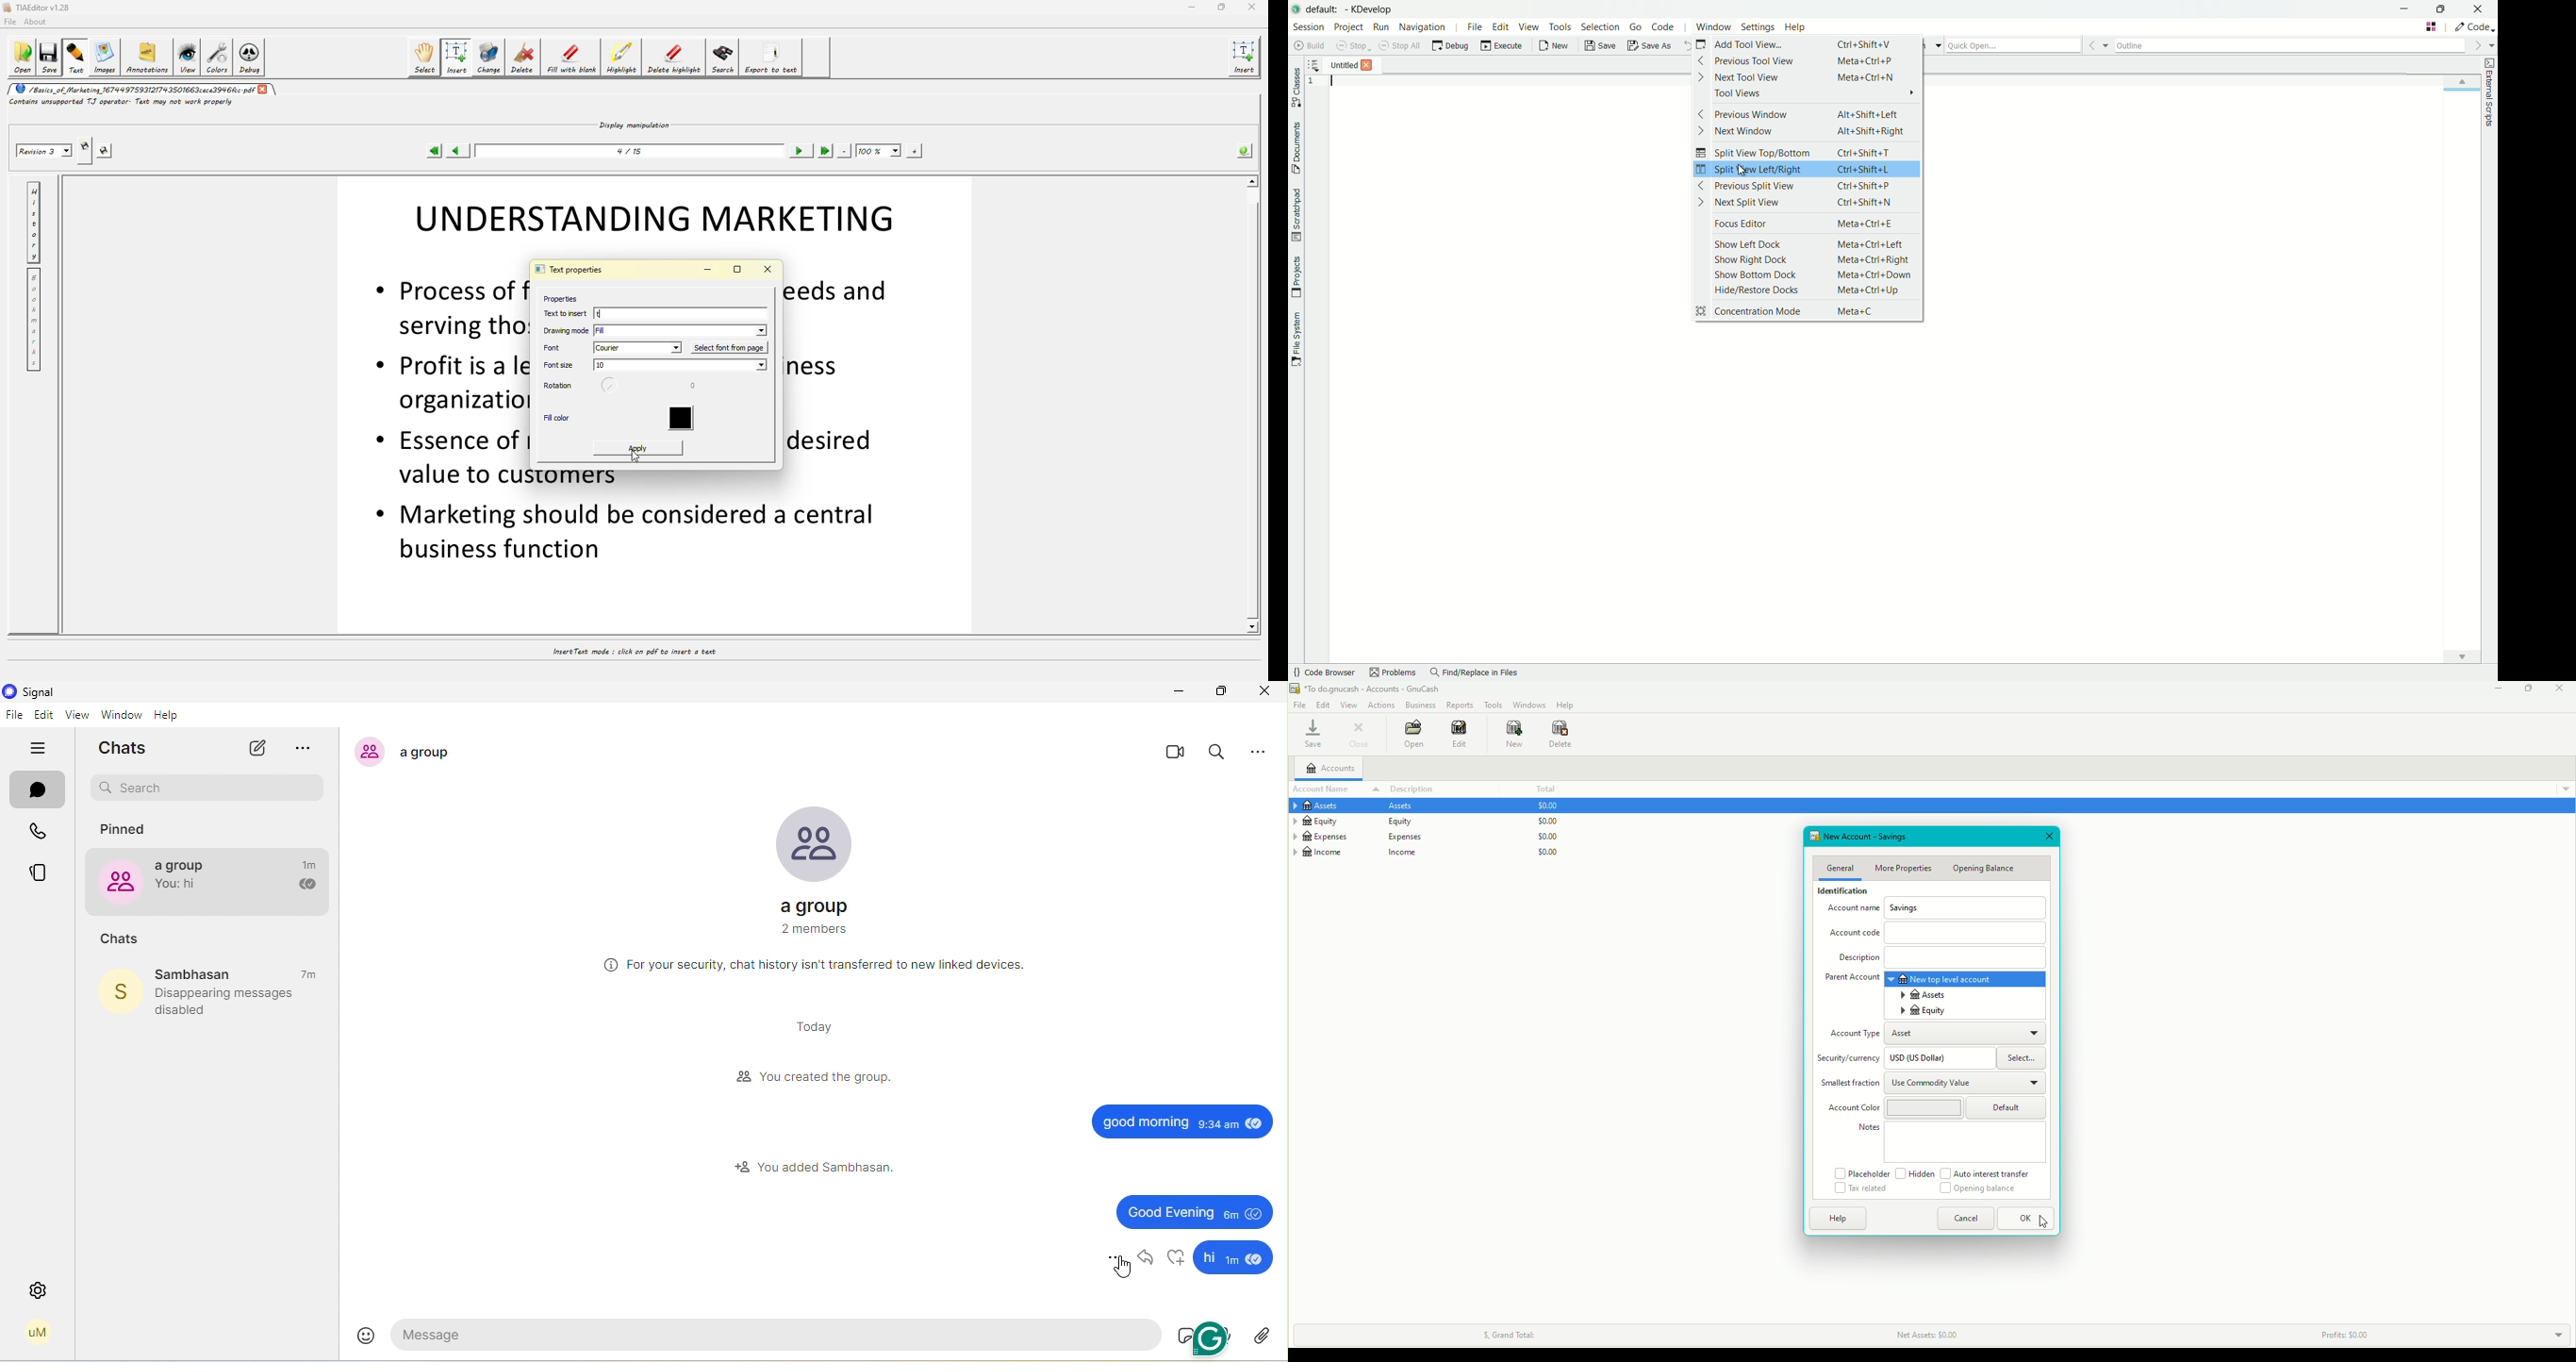 This screenshot has width=2576, height=1372. I want to click on profile, so click(38, 1333).